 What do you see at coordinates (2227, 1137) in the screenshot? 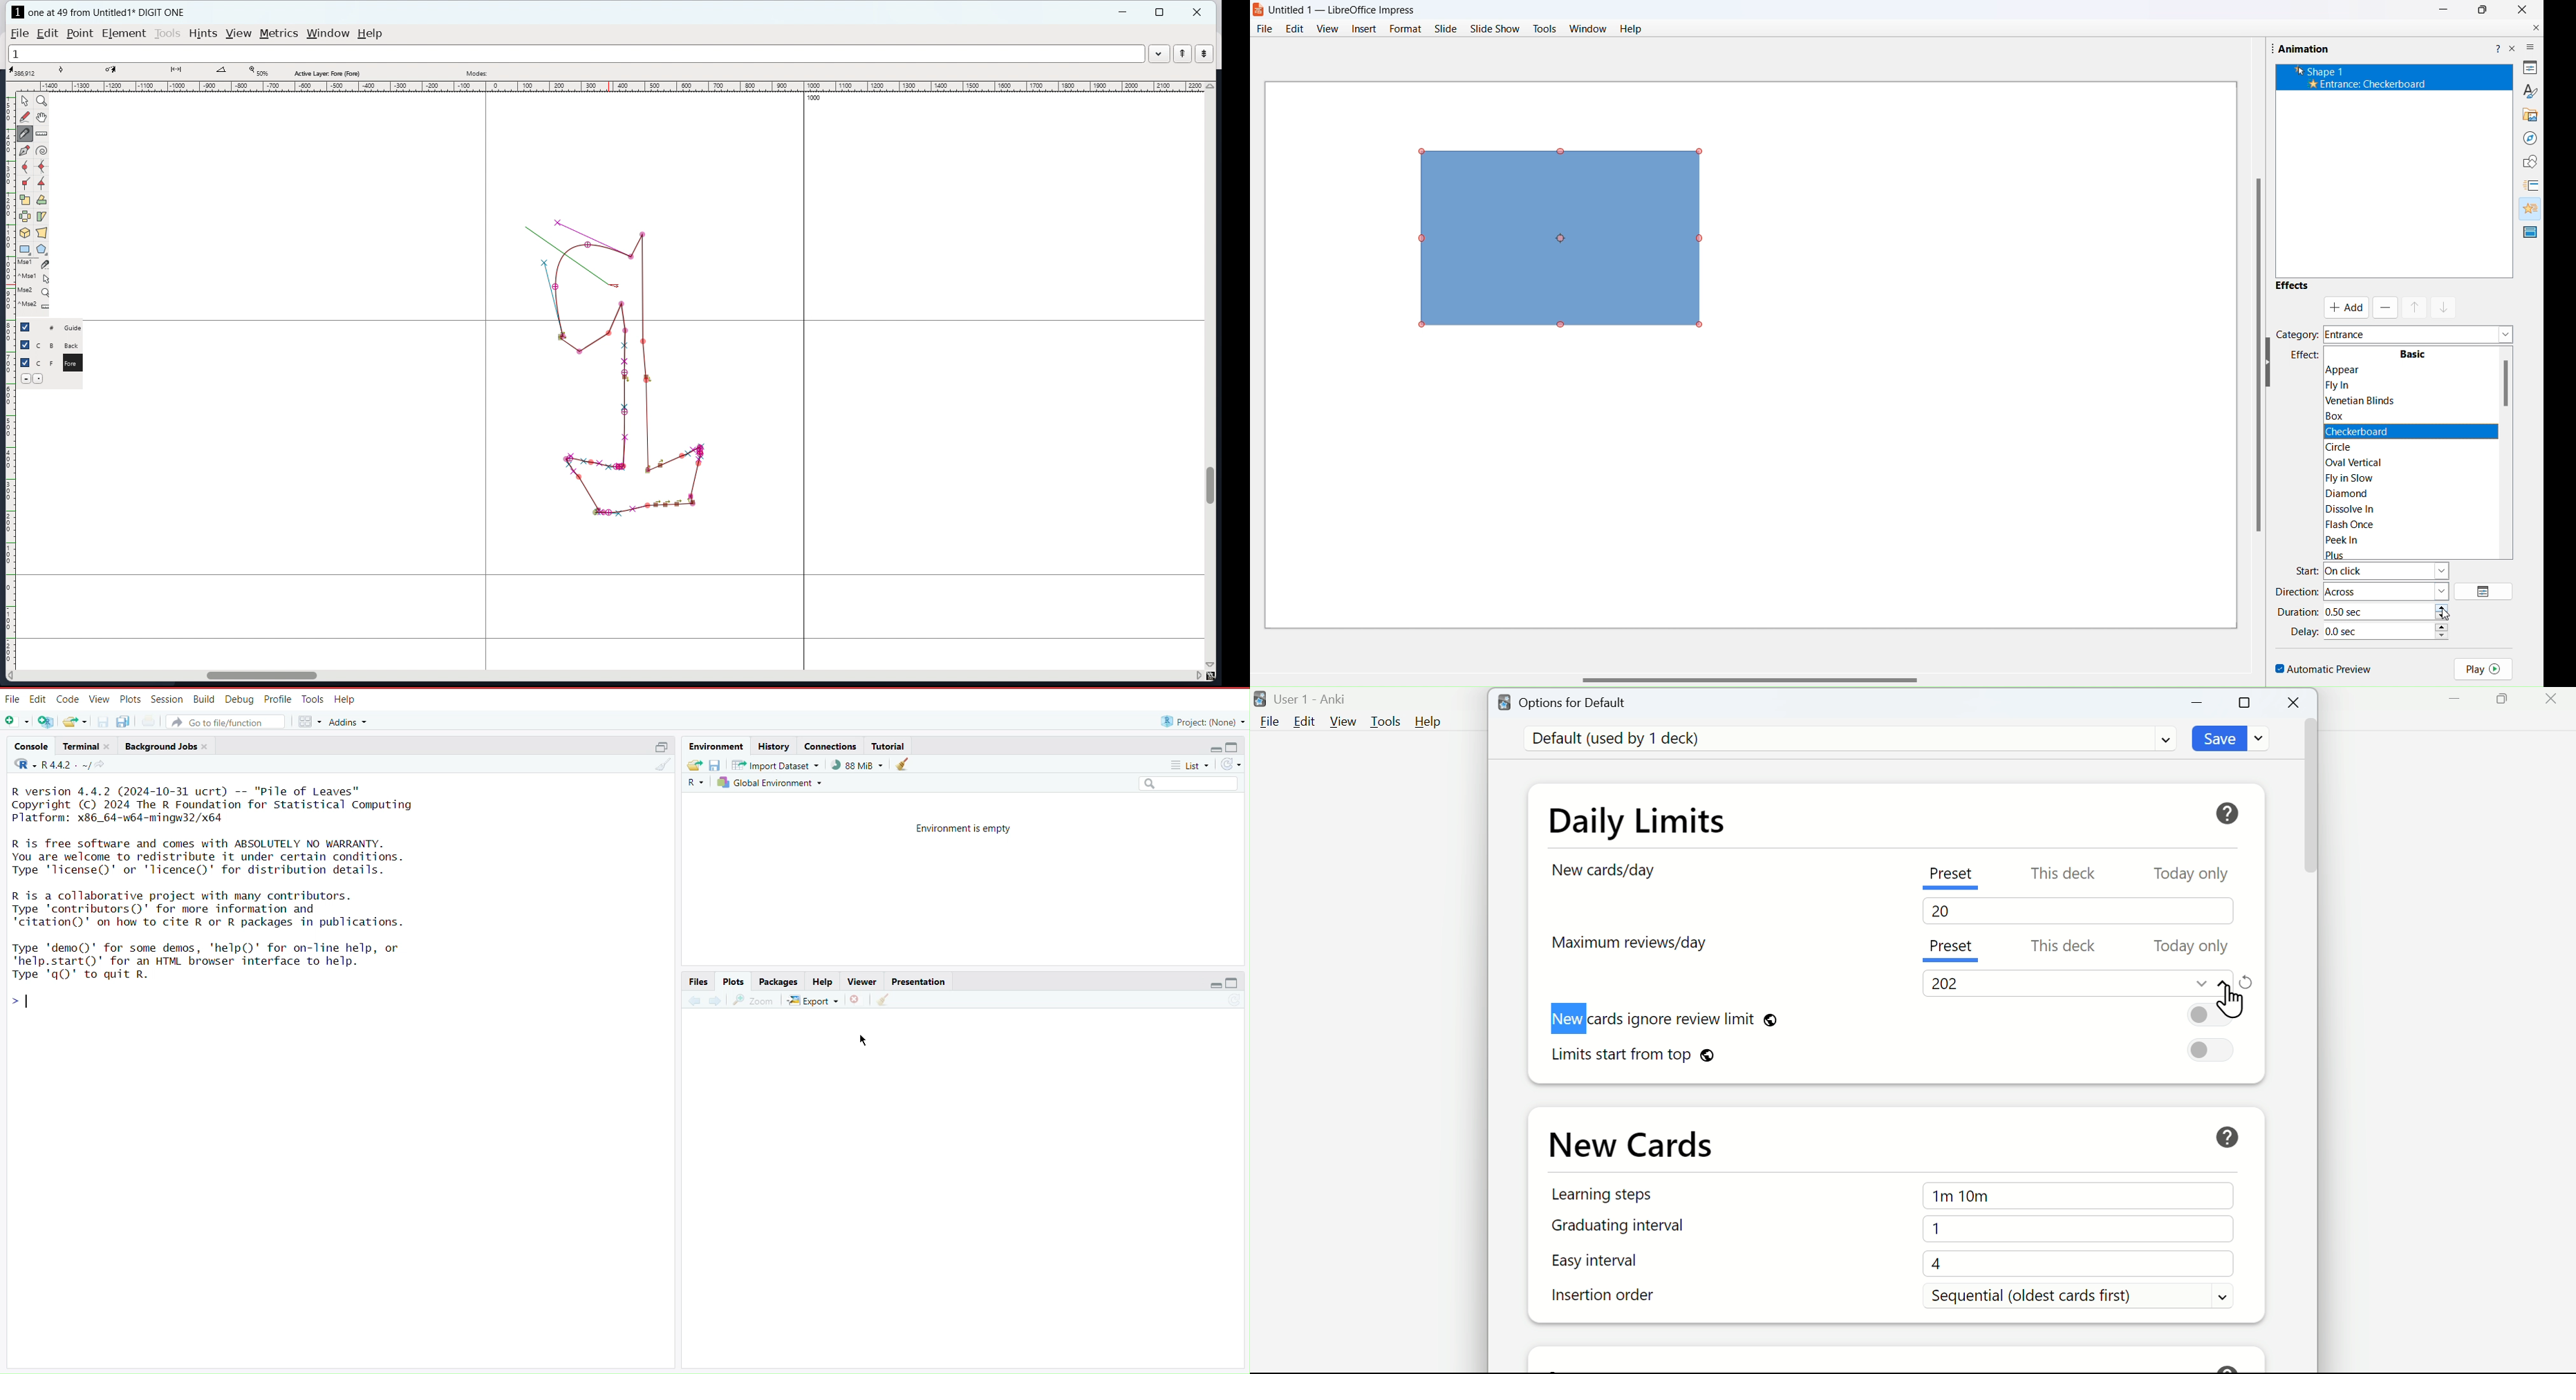
I see `Help` at bounding box center [2227, 1137].